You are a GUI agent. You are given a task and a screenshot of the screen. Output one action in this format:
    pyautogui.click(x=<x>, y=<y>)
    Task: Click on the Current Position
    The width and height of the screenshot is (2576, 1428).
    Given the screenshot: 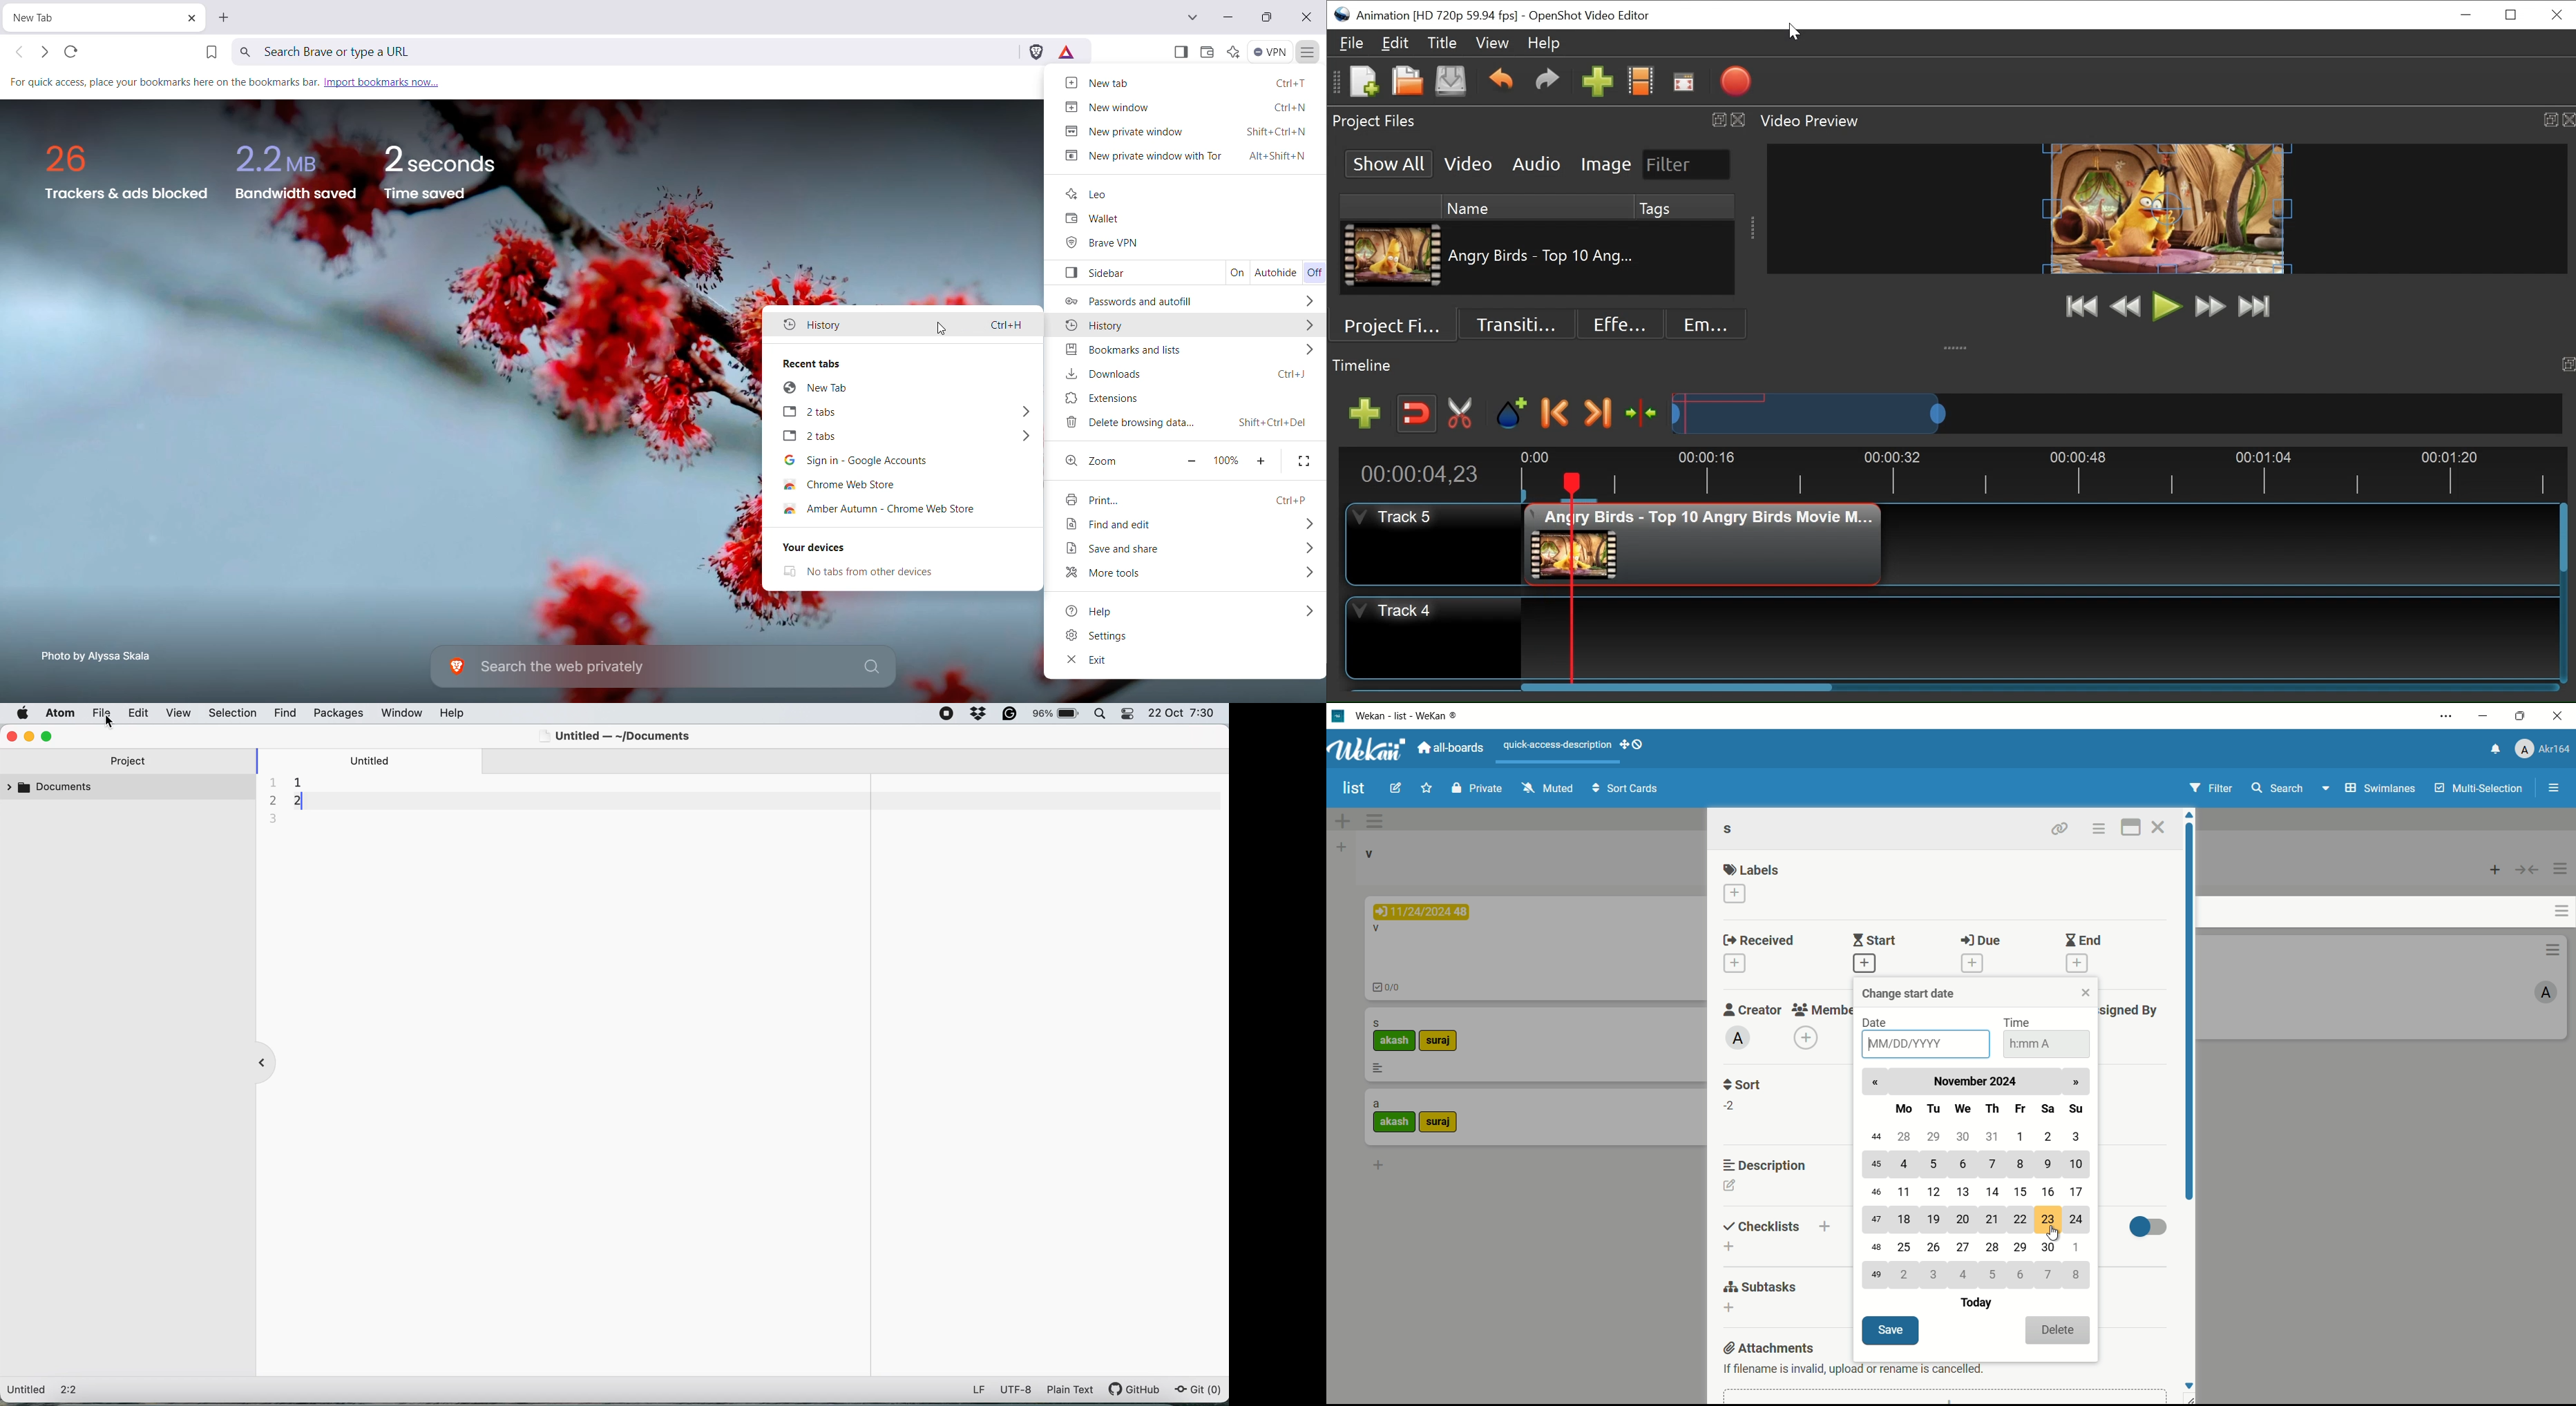 What is the action you would take?
    pyautogui.click(x=1419, y=475)
    